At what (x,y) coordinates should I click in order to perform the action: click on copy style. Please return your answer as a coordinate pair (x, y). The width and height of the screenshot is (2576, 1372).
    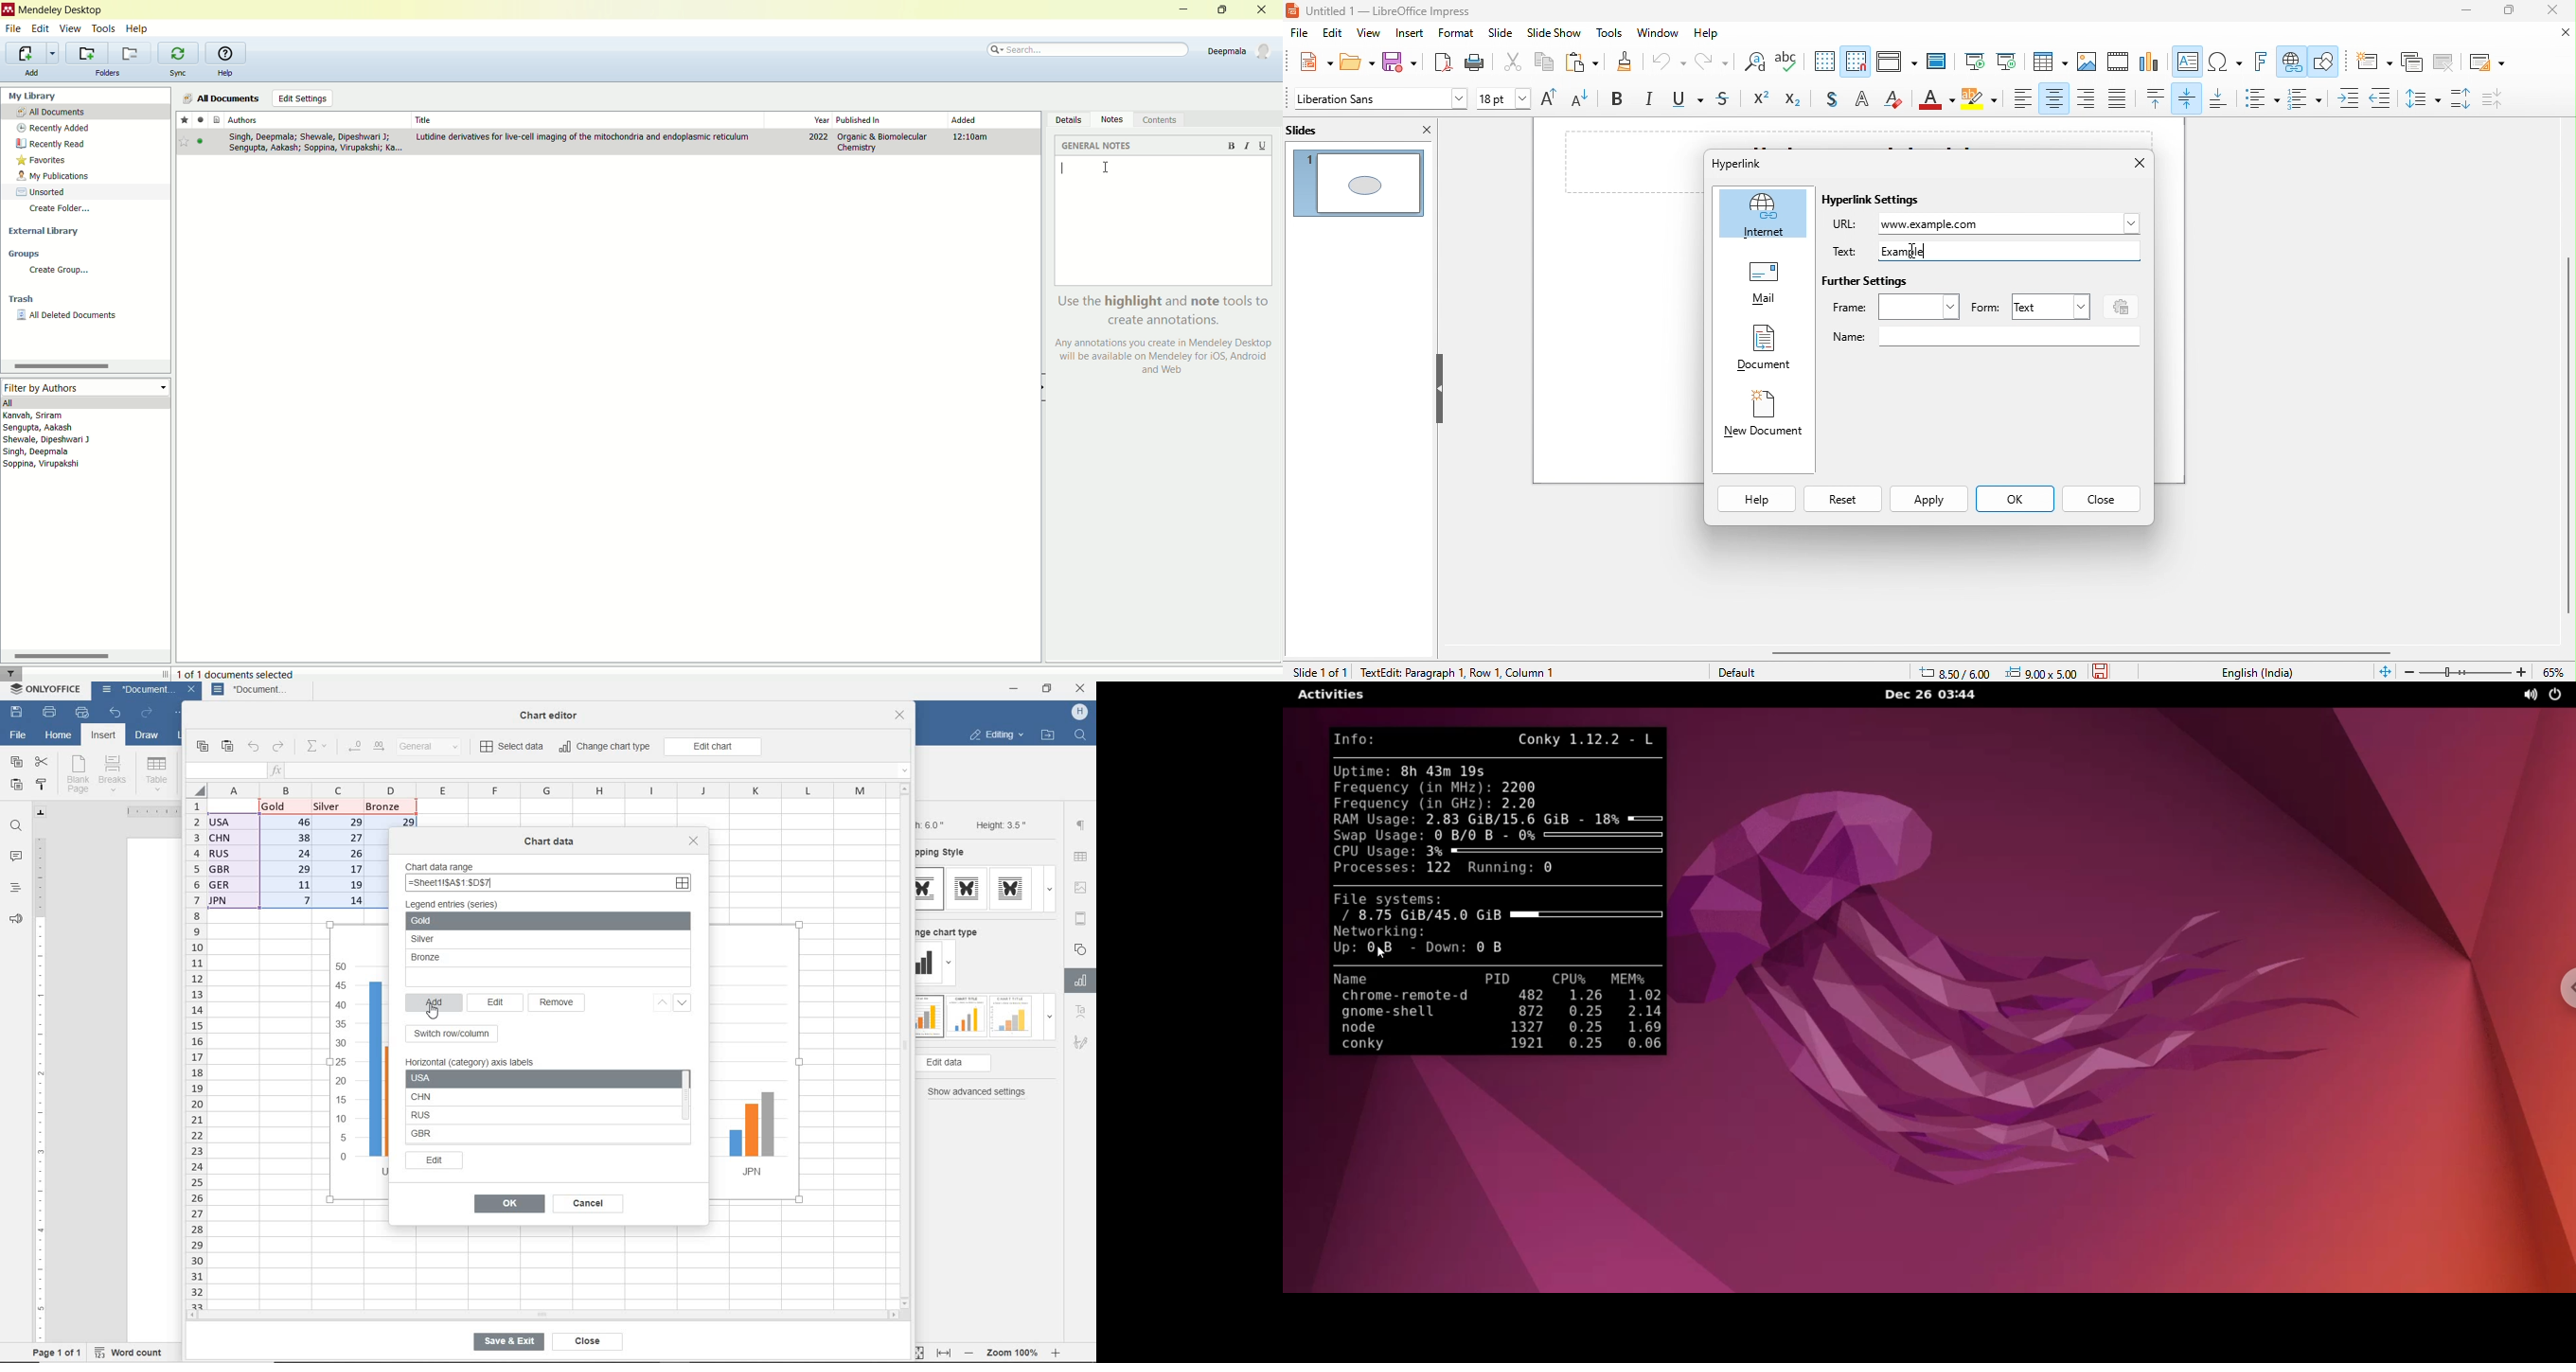
    Looking at the image, I should click on (42, 784).